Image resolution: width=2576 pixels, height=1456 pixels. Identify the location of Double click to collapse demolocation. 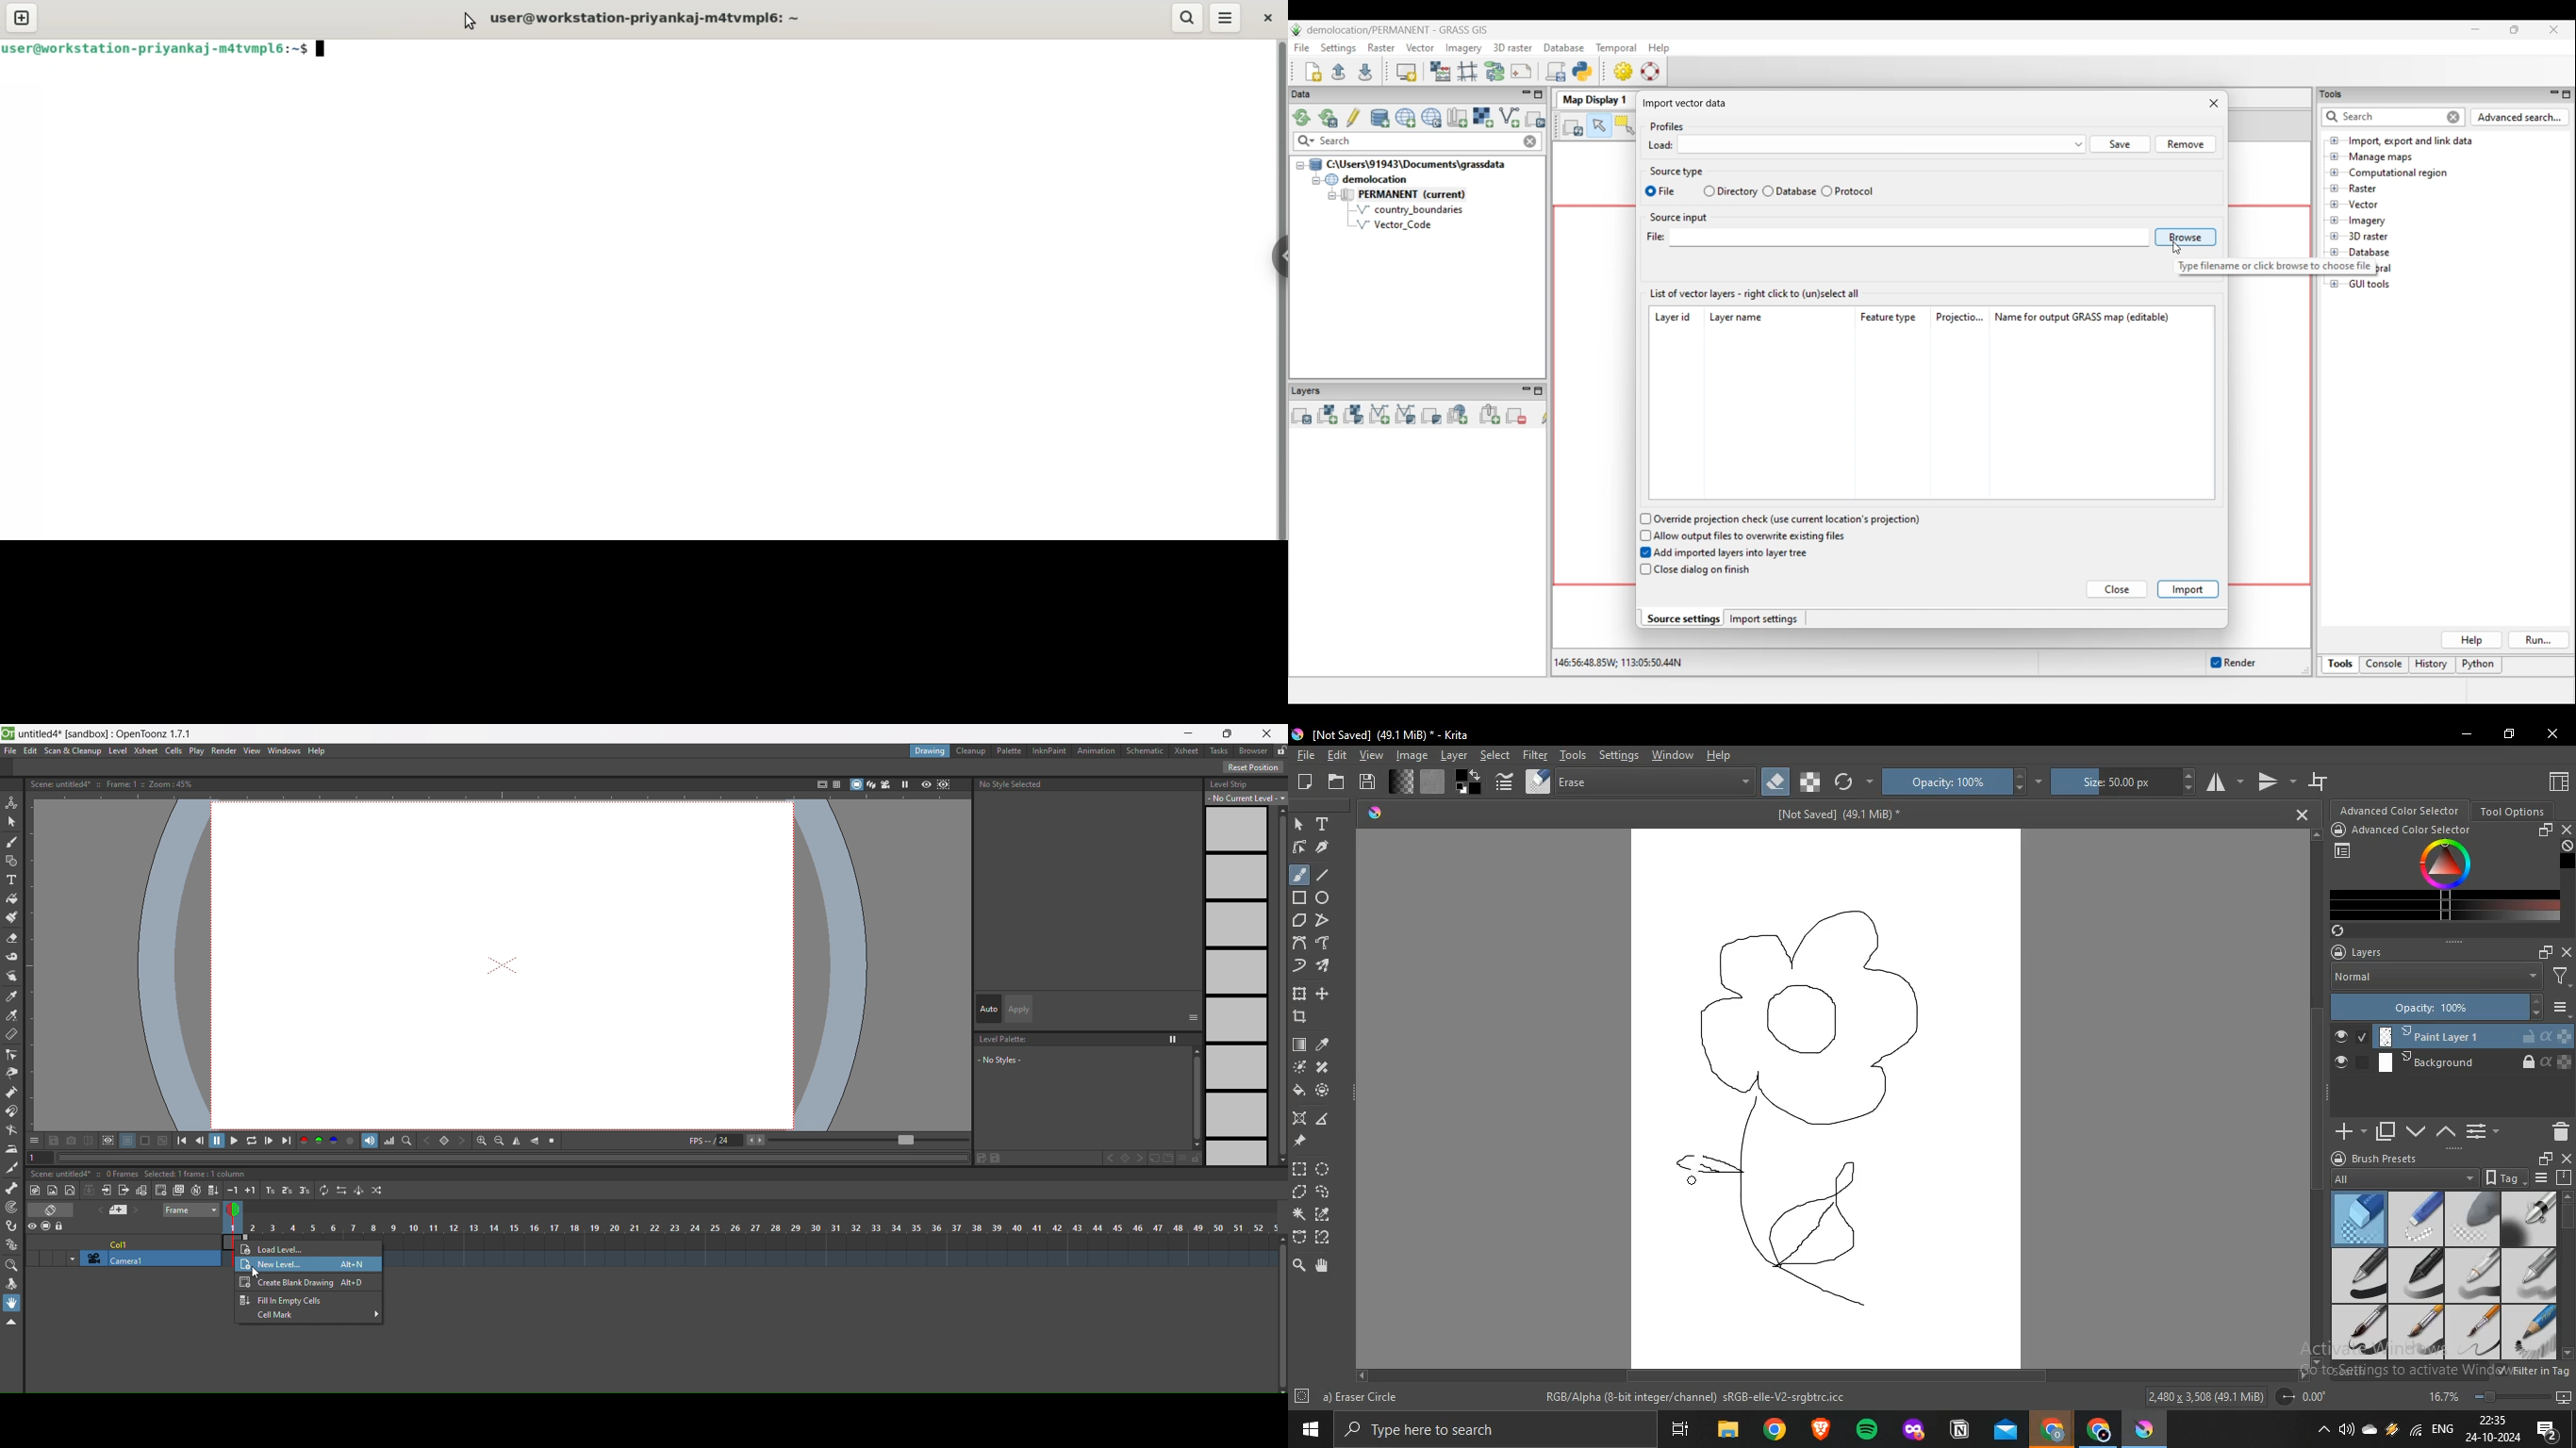
(1366, 179).